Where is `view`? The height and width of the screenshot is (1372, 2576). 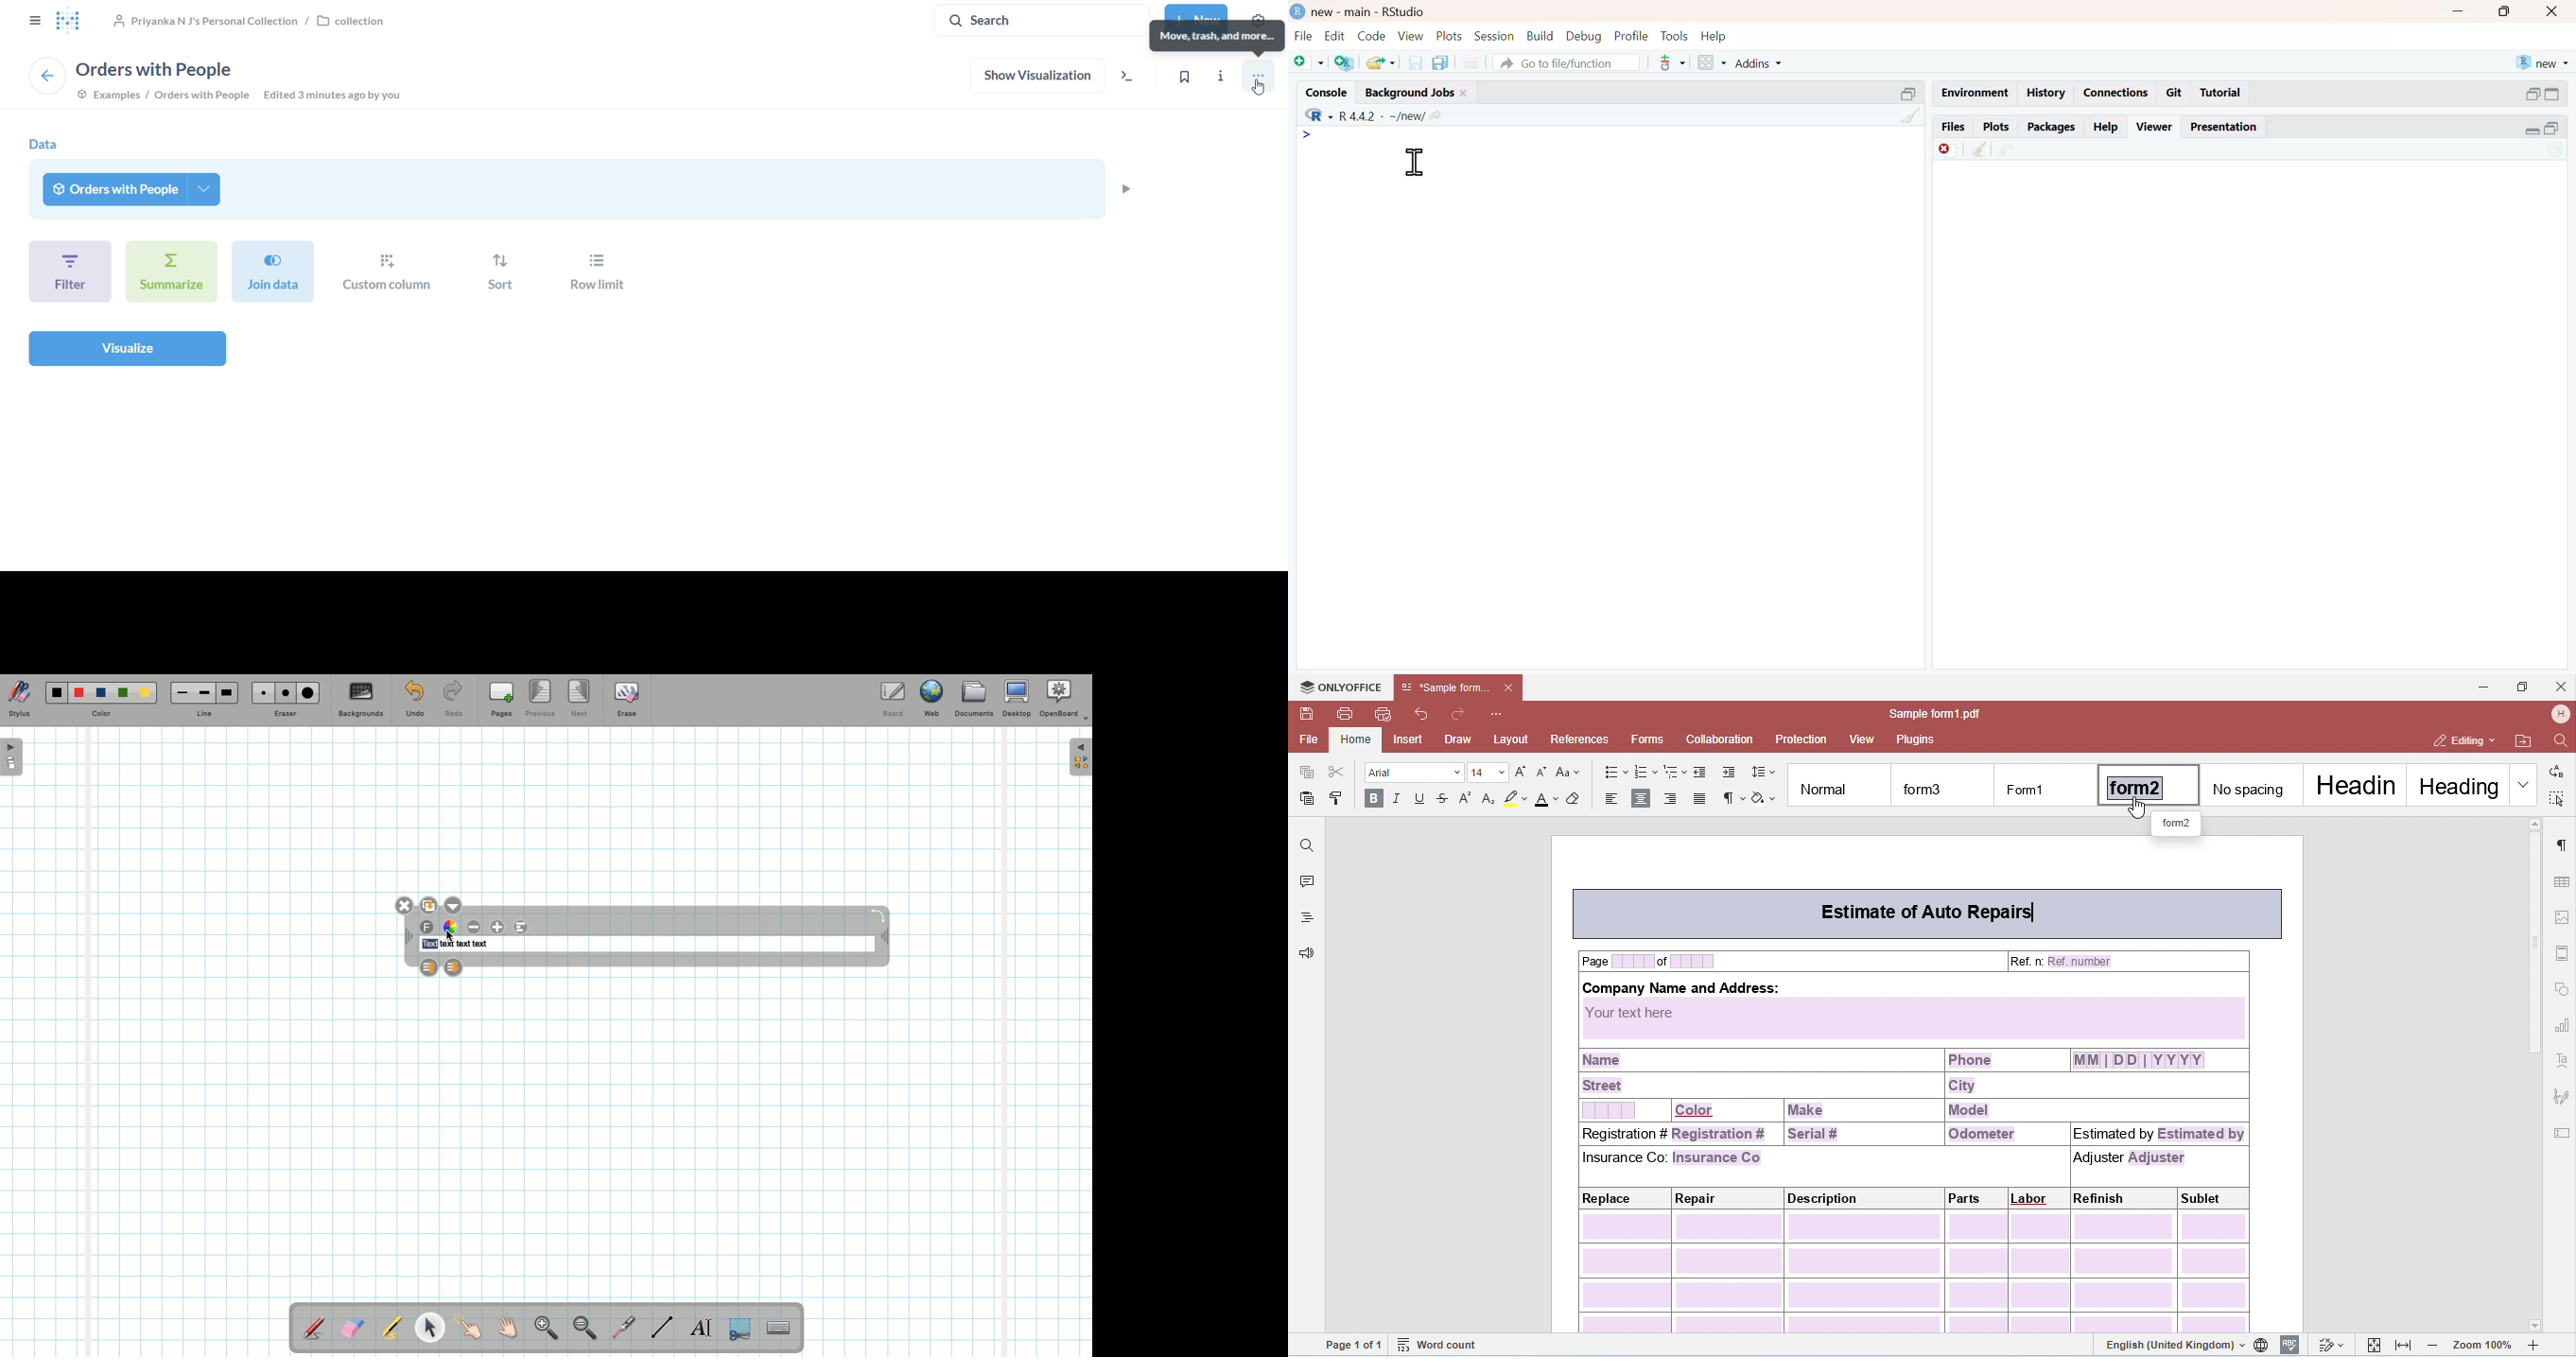 view is located at coordinates (1411, 36).